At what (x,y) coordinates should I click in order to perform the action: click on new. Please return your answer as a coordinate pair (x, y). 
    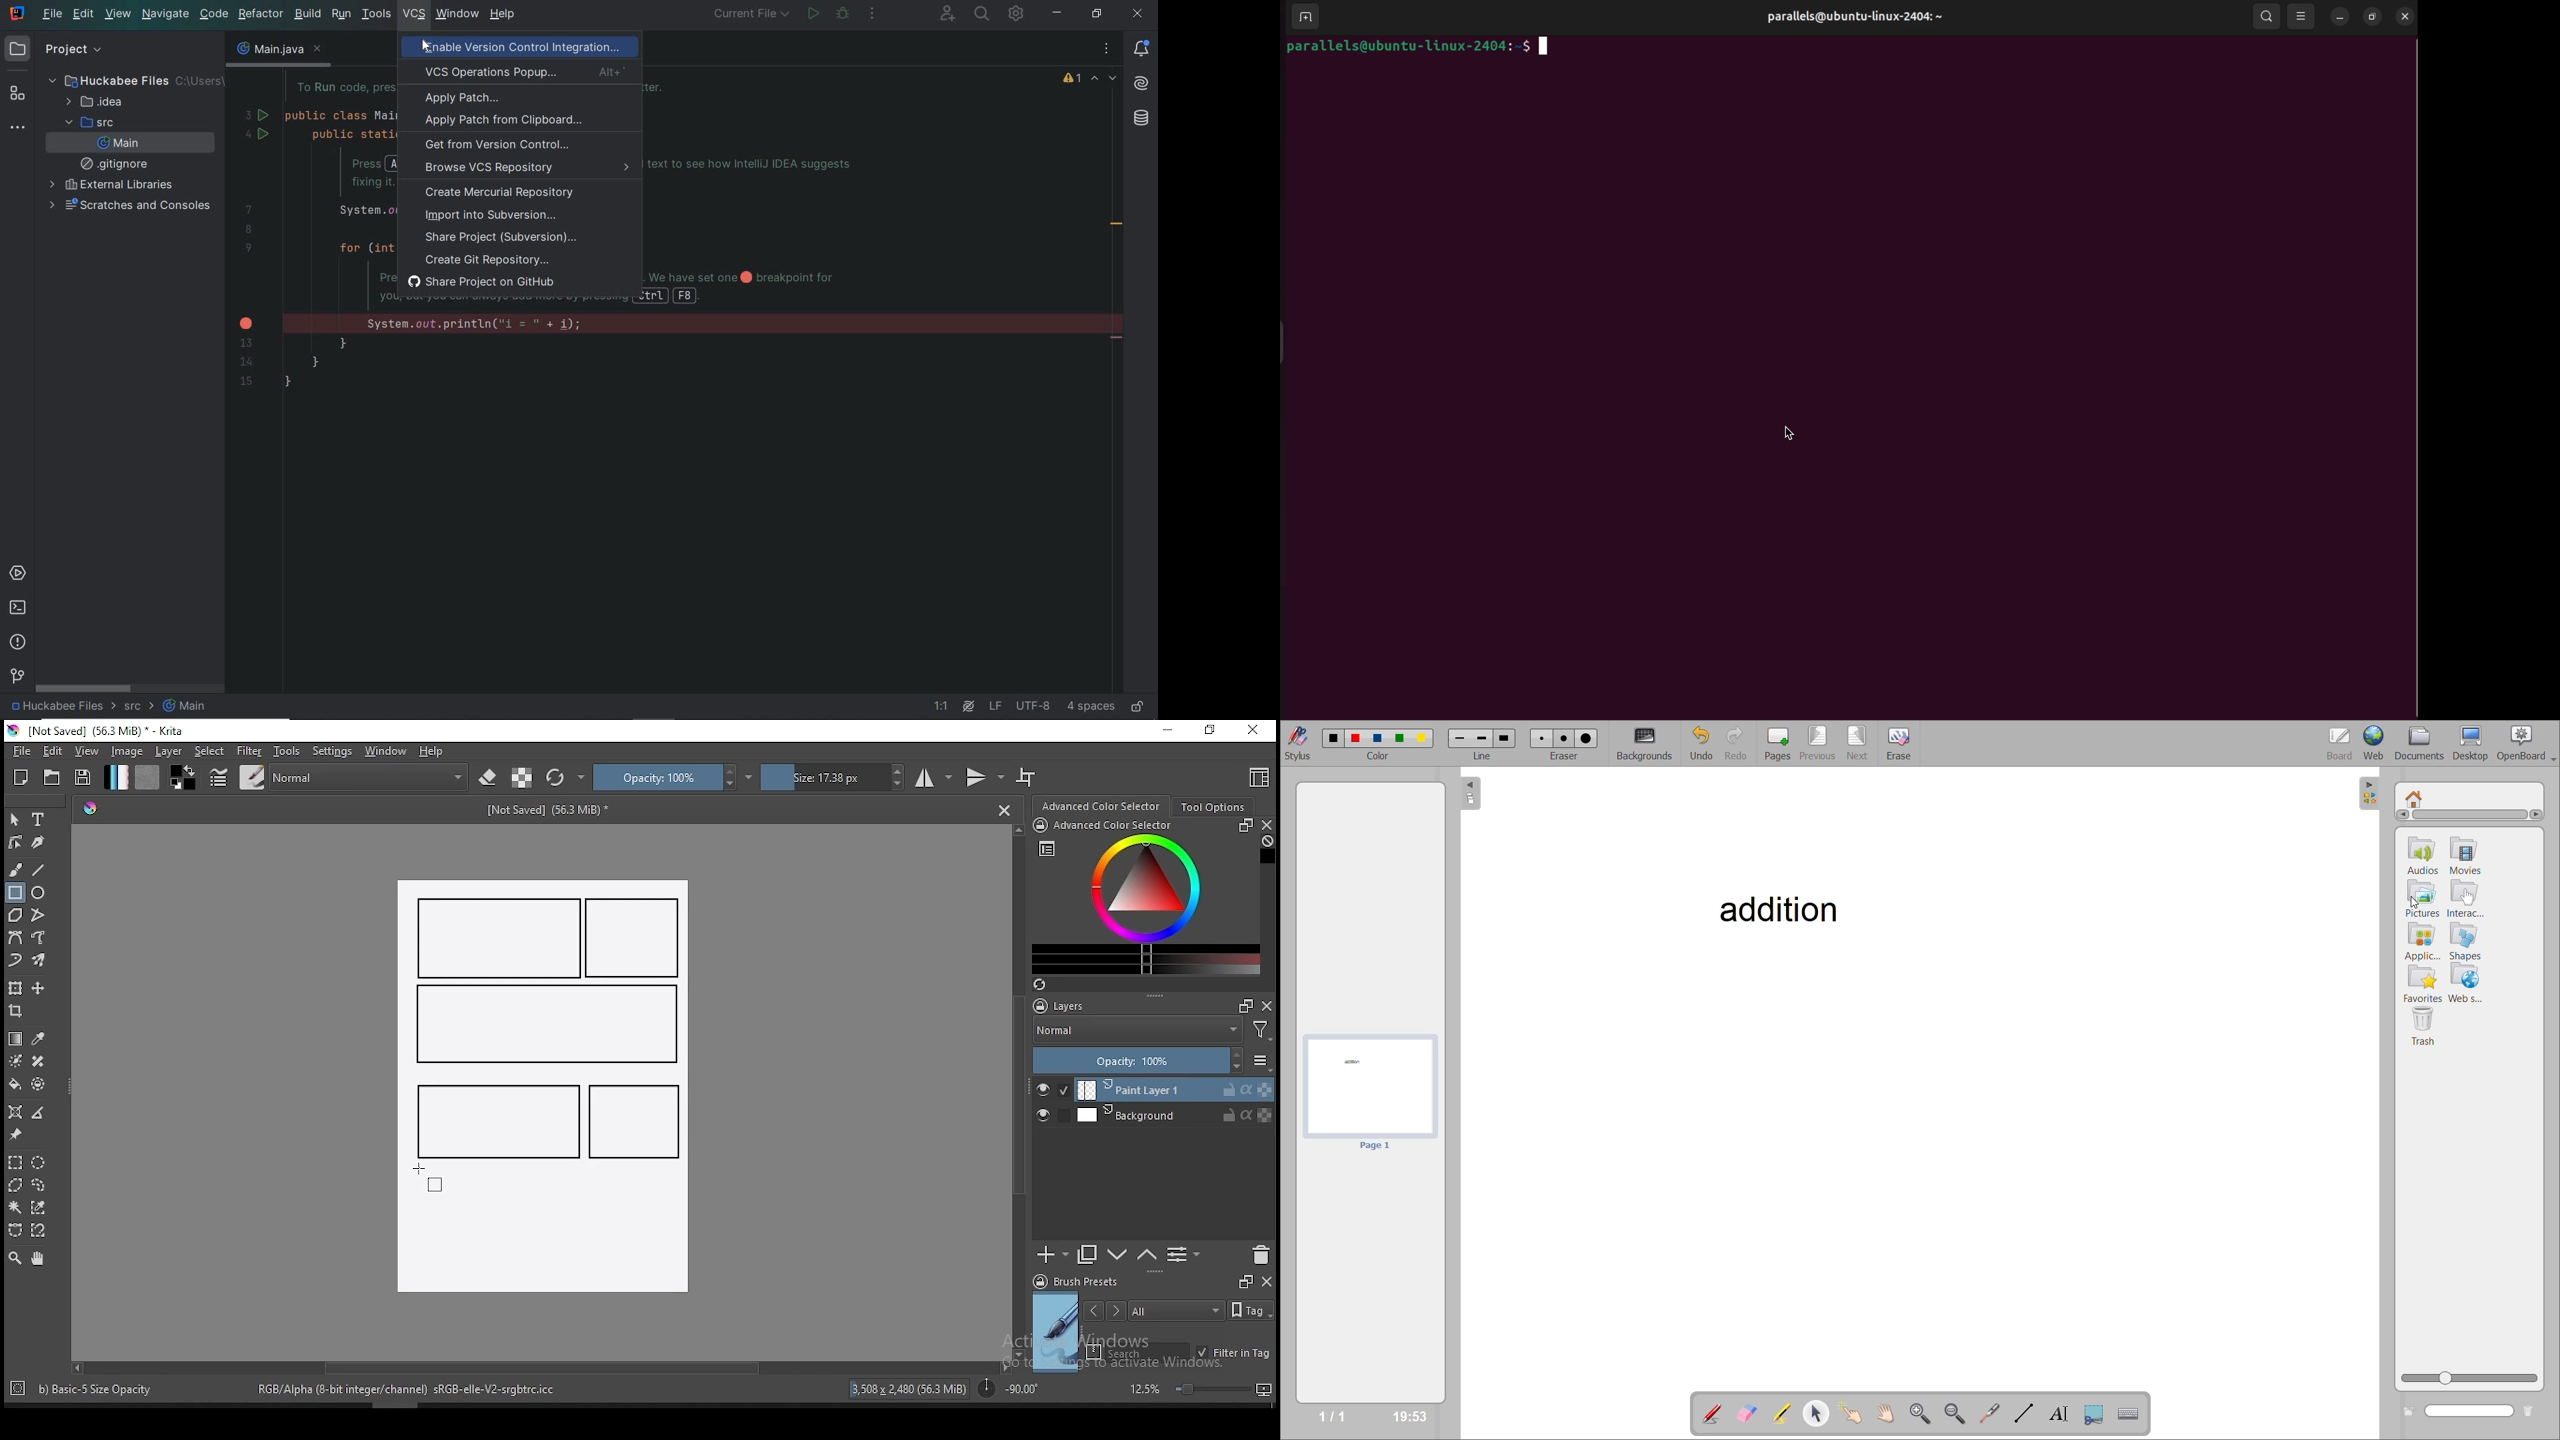
    Looking at the image, I should click on (21, 777).